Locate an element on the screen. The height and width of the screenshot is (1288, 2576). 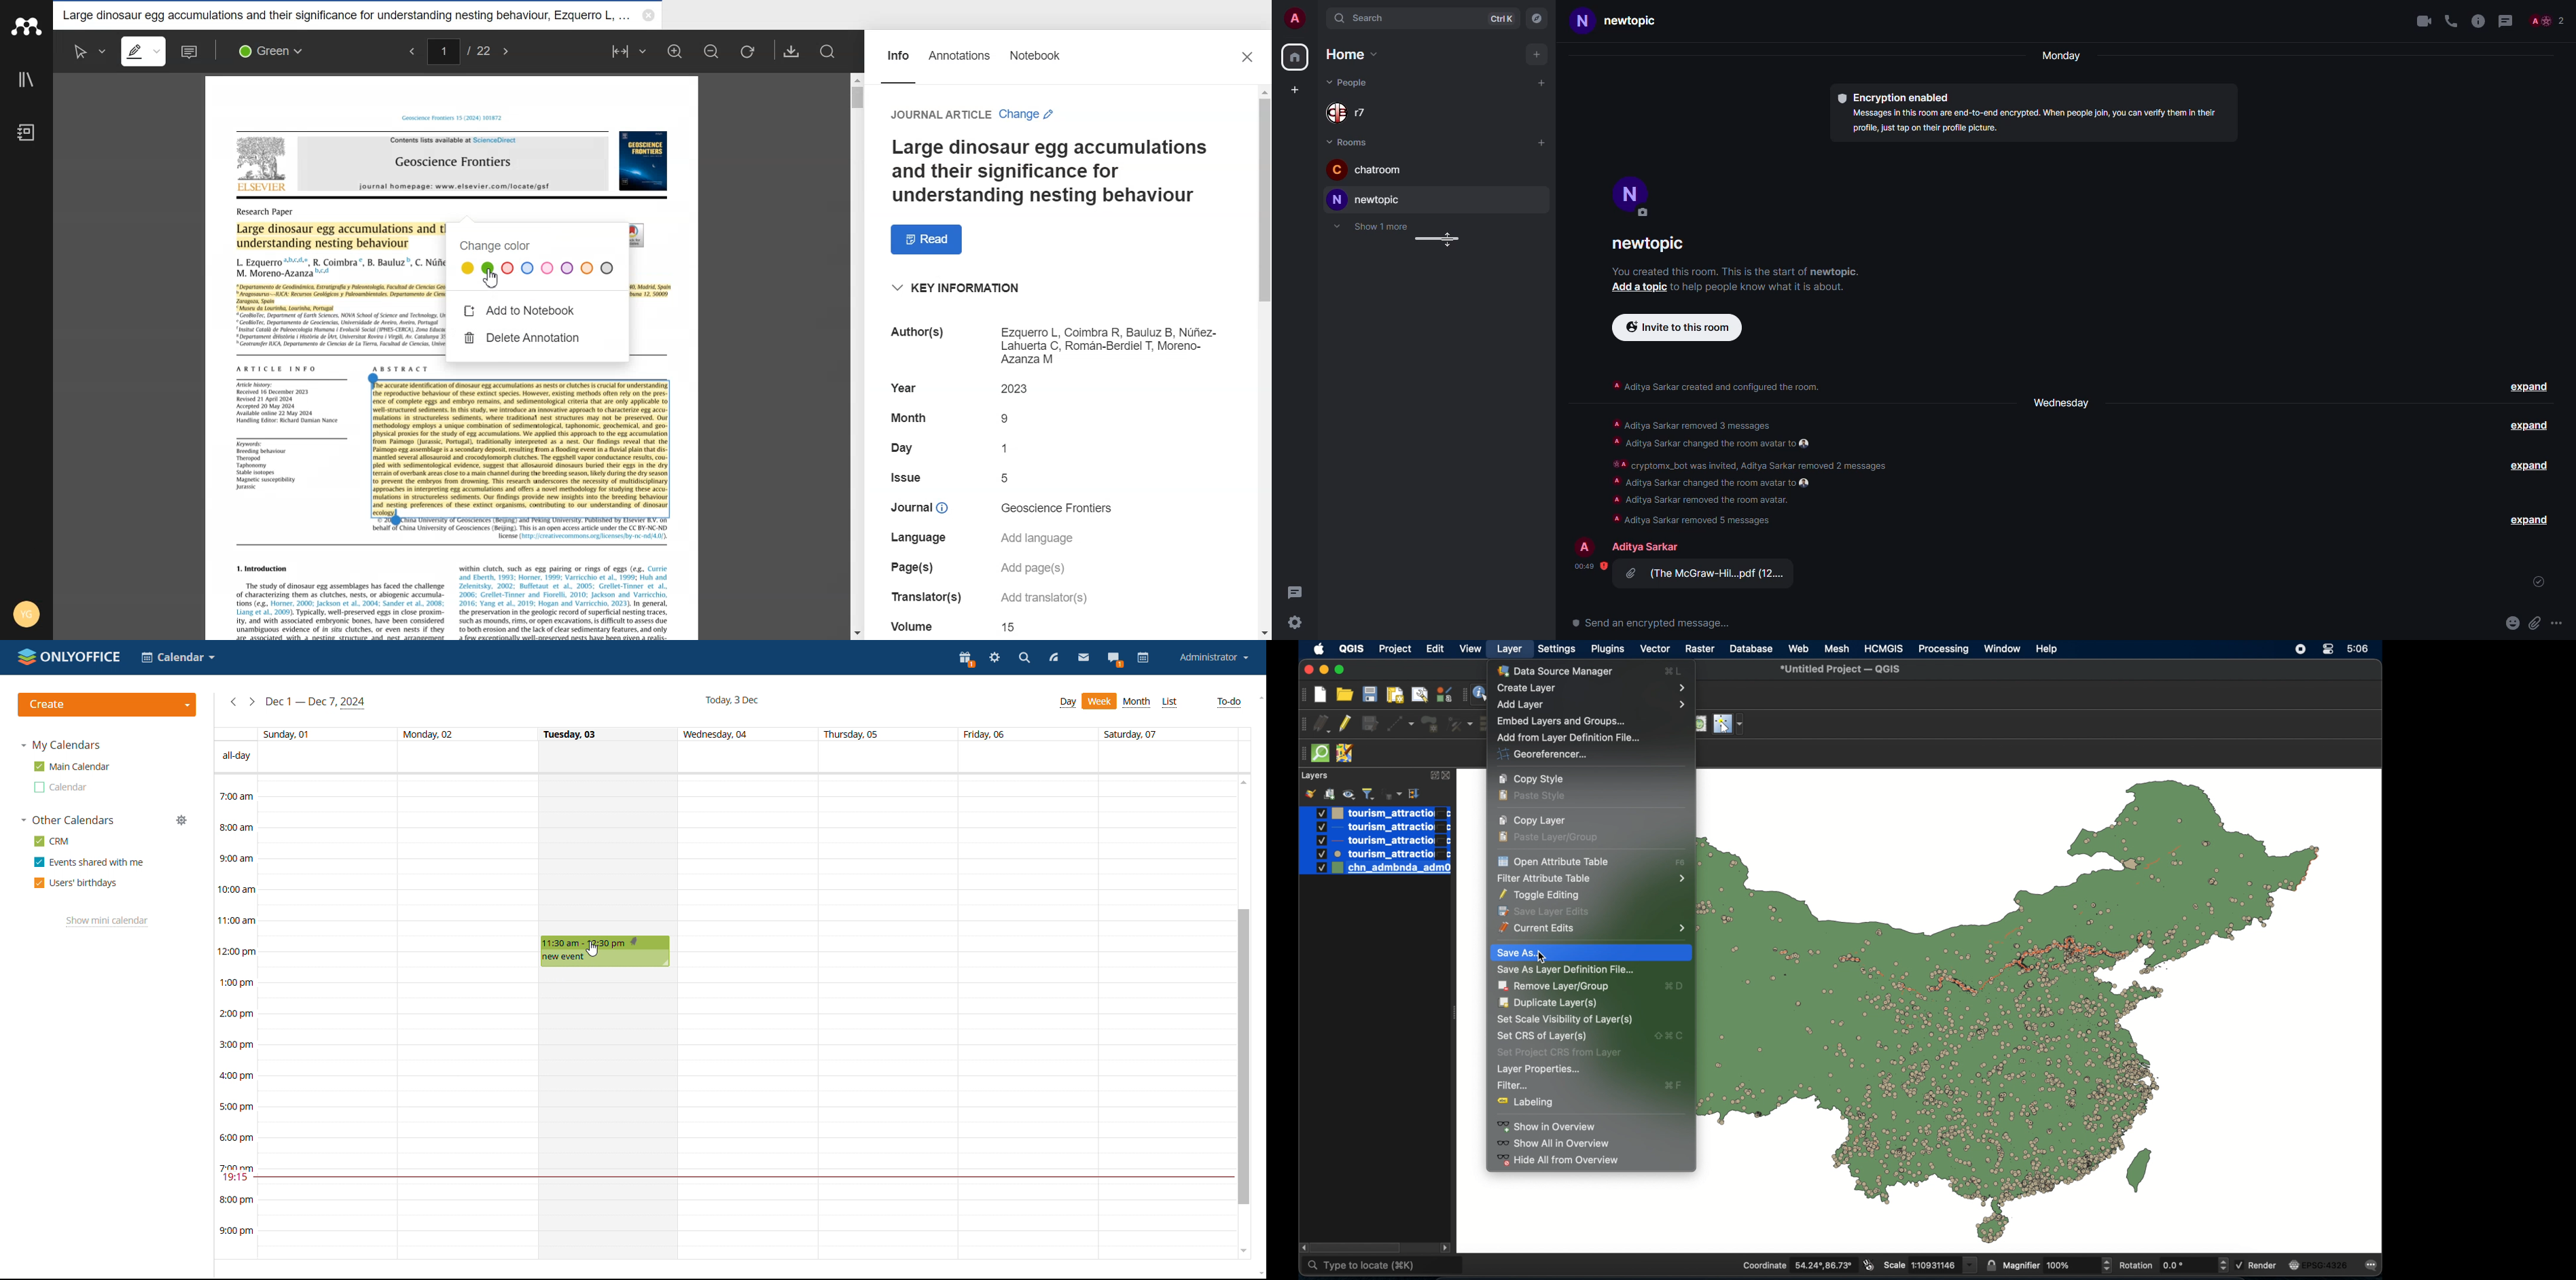
Auto sync is located at coordinates (26, 562).